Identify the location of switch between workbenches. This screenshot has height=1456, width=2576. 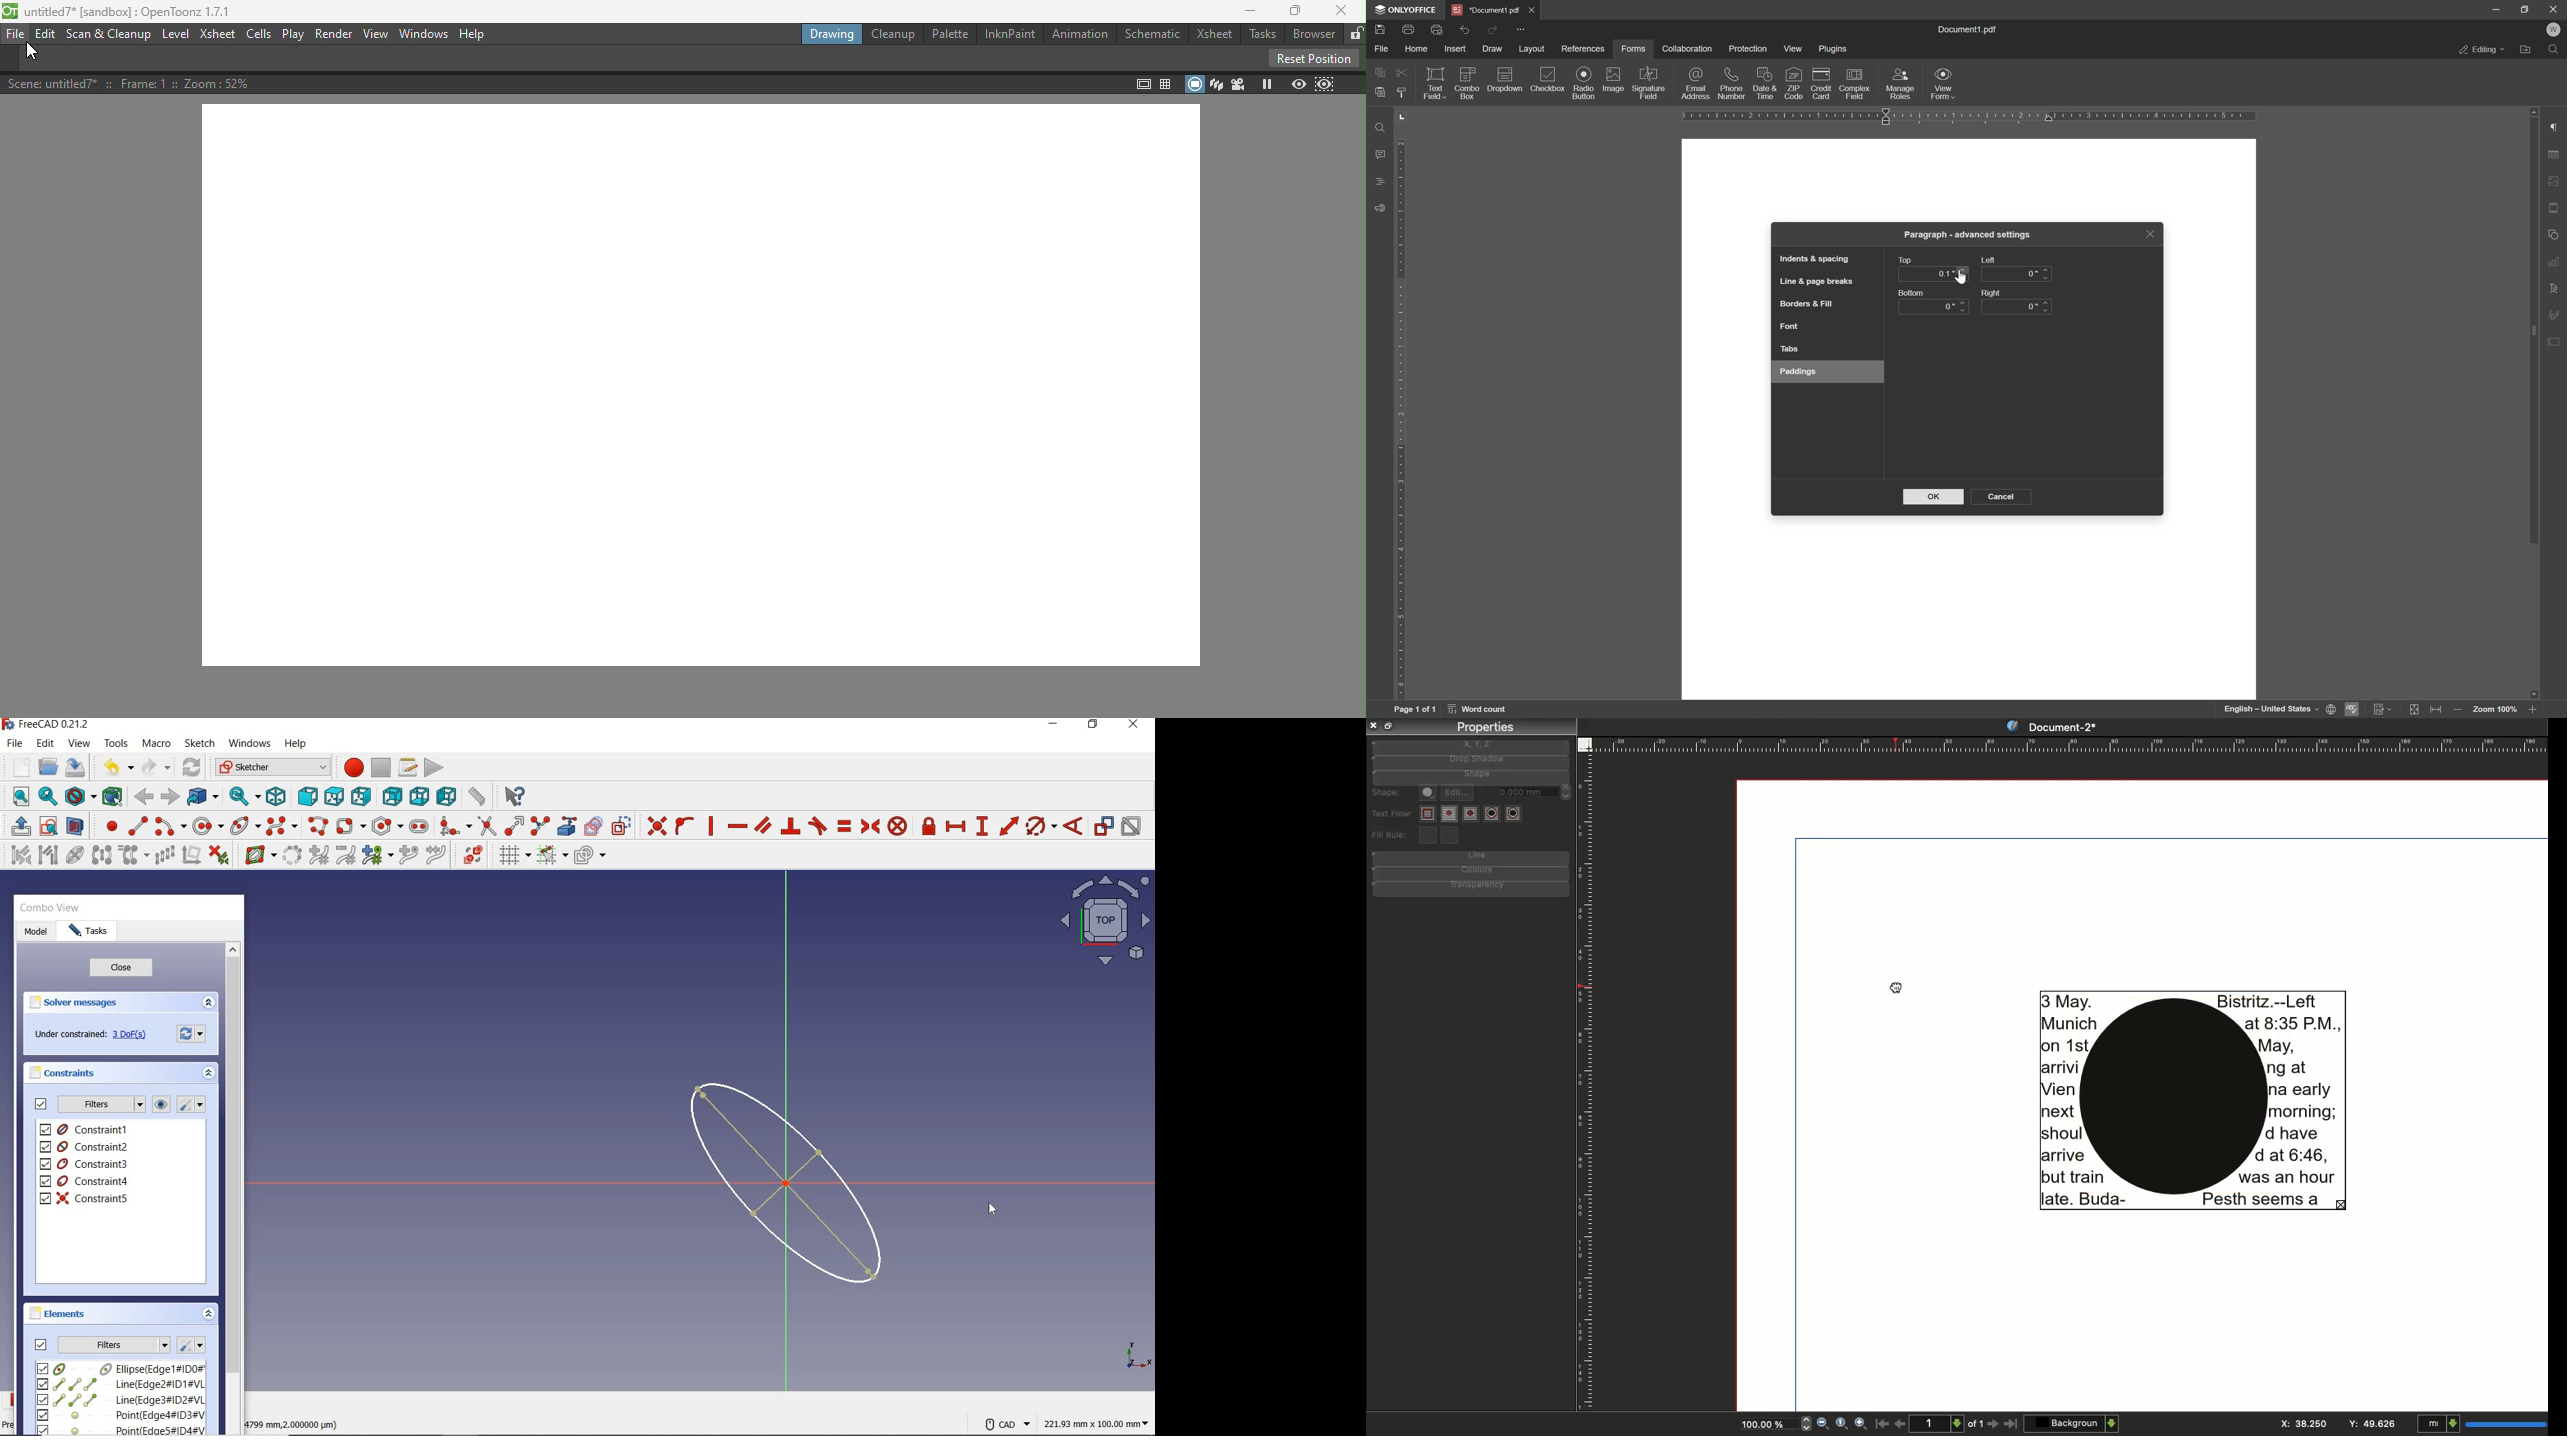
(272, 768).